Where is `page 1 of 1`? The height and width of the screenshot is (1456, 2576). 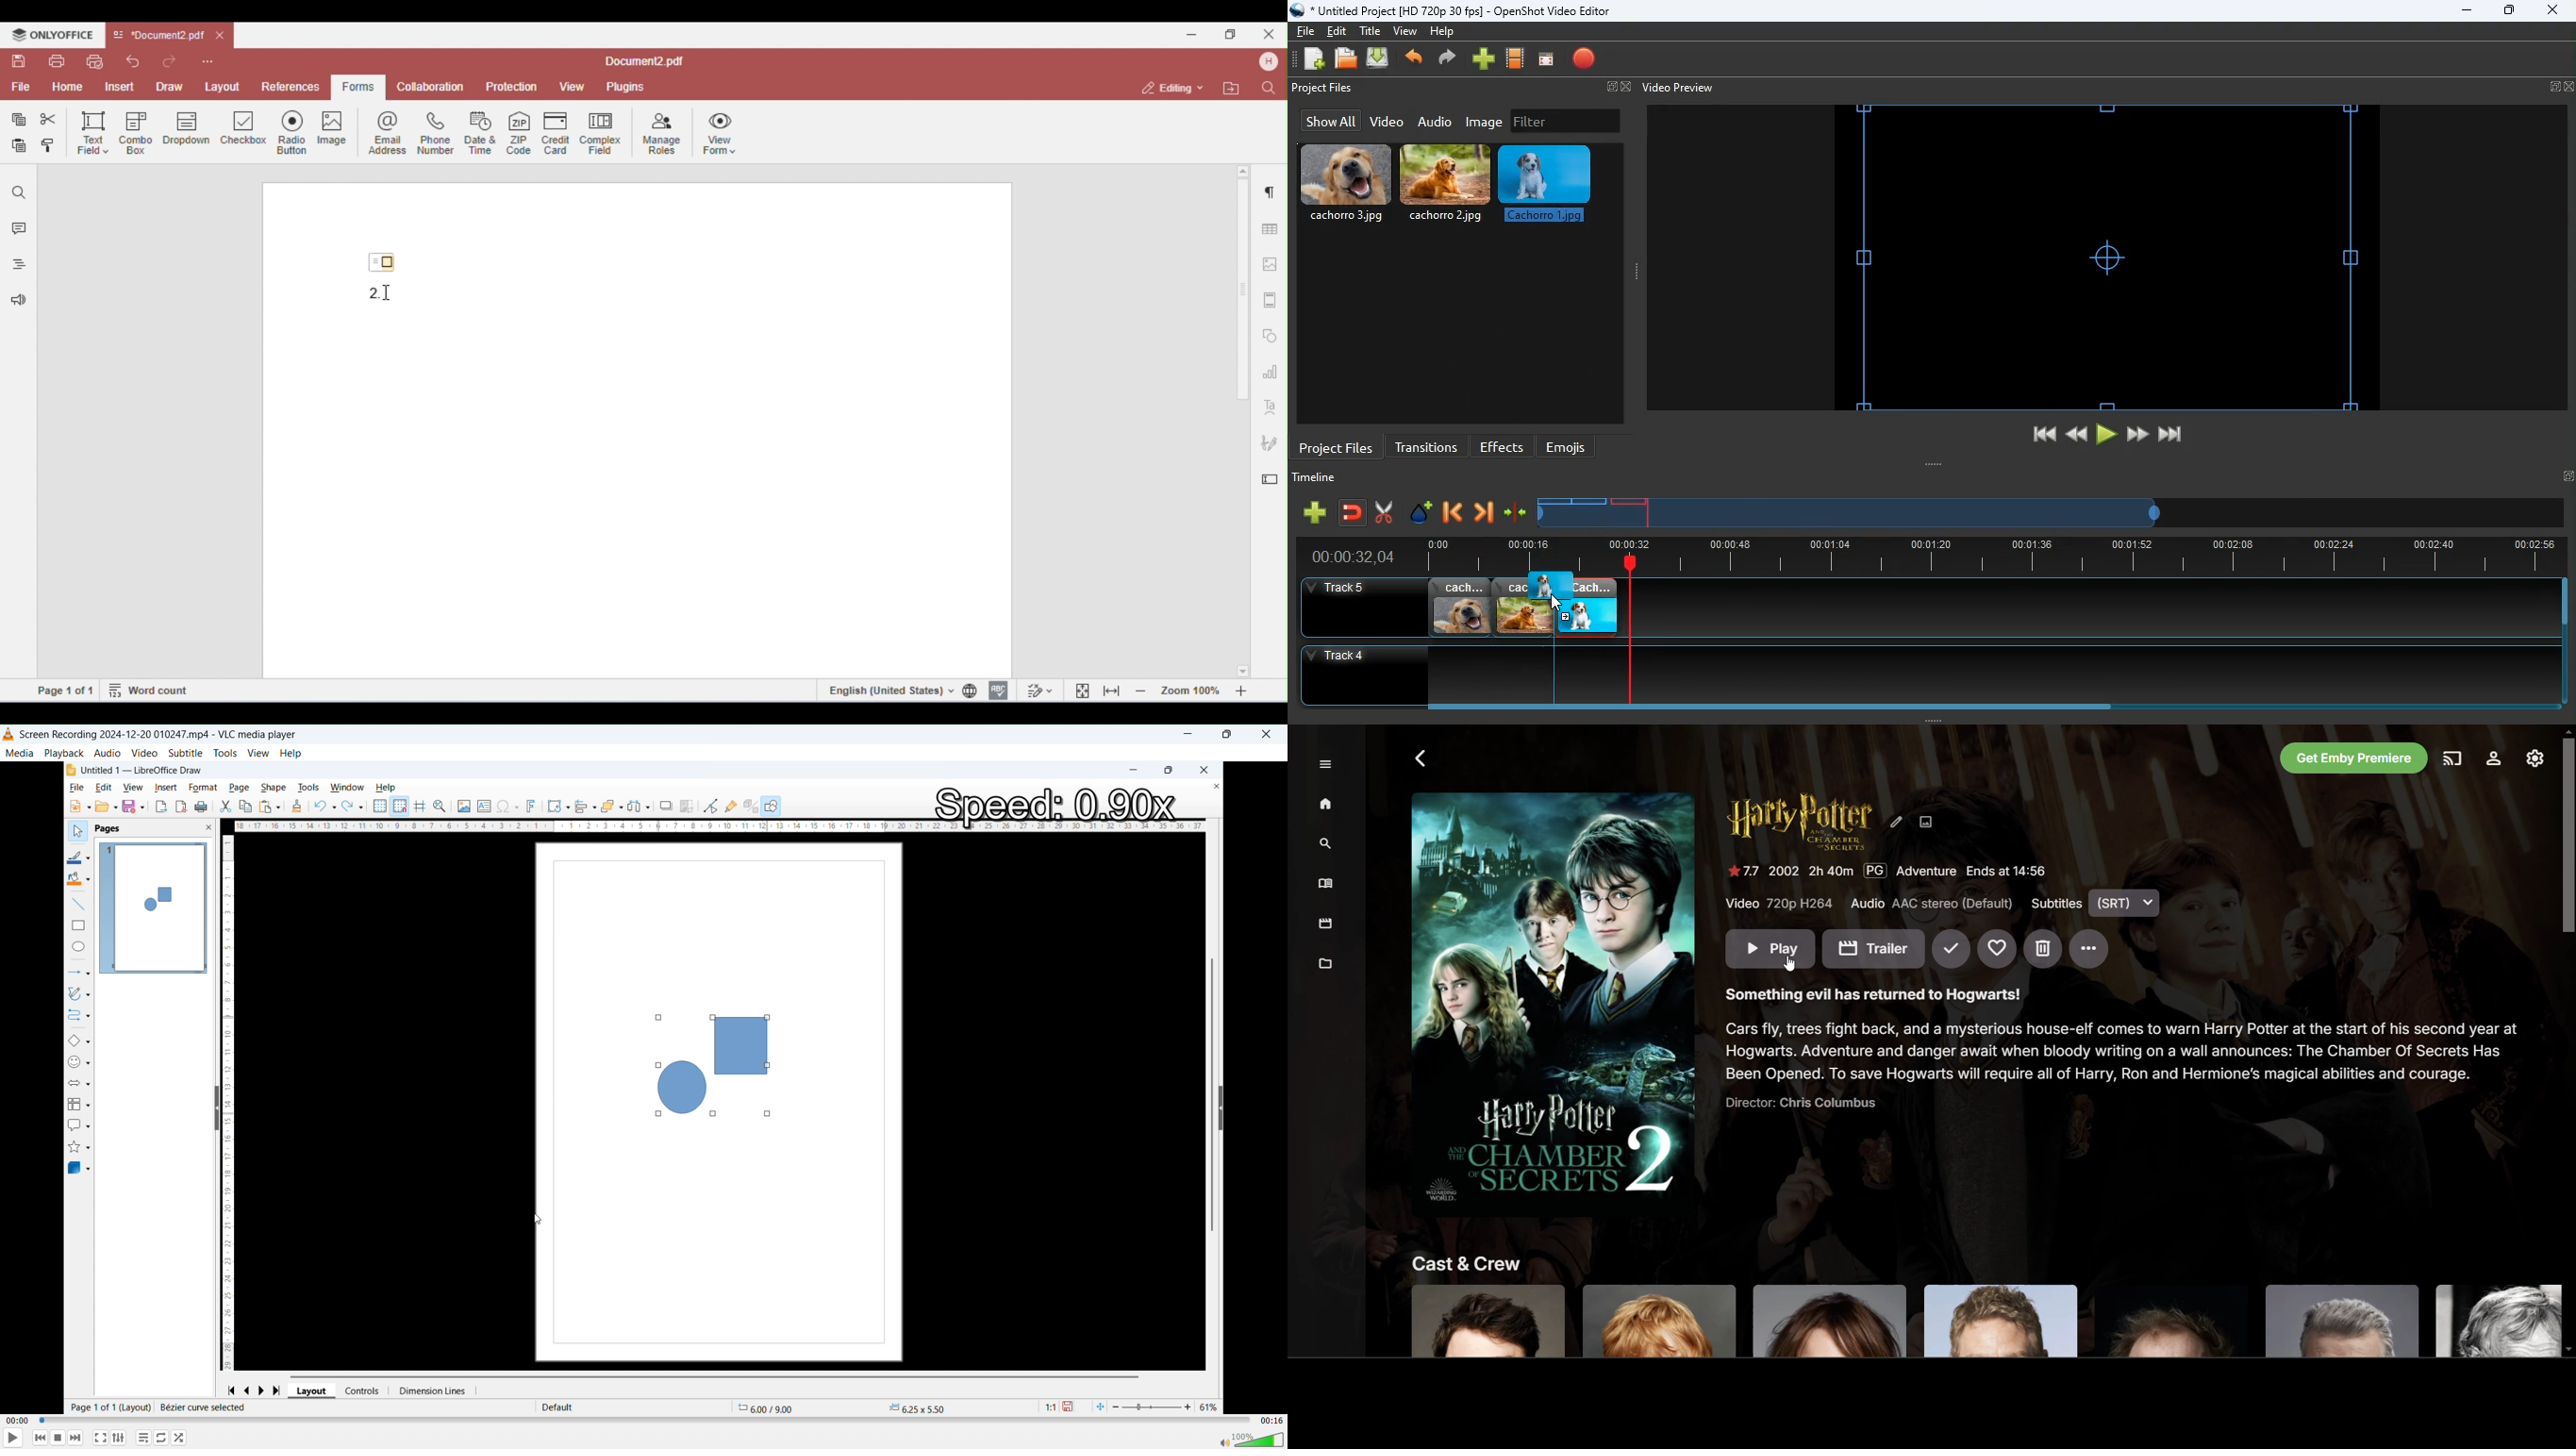 page 1 of 1 is located at coordinates (66, 690).